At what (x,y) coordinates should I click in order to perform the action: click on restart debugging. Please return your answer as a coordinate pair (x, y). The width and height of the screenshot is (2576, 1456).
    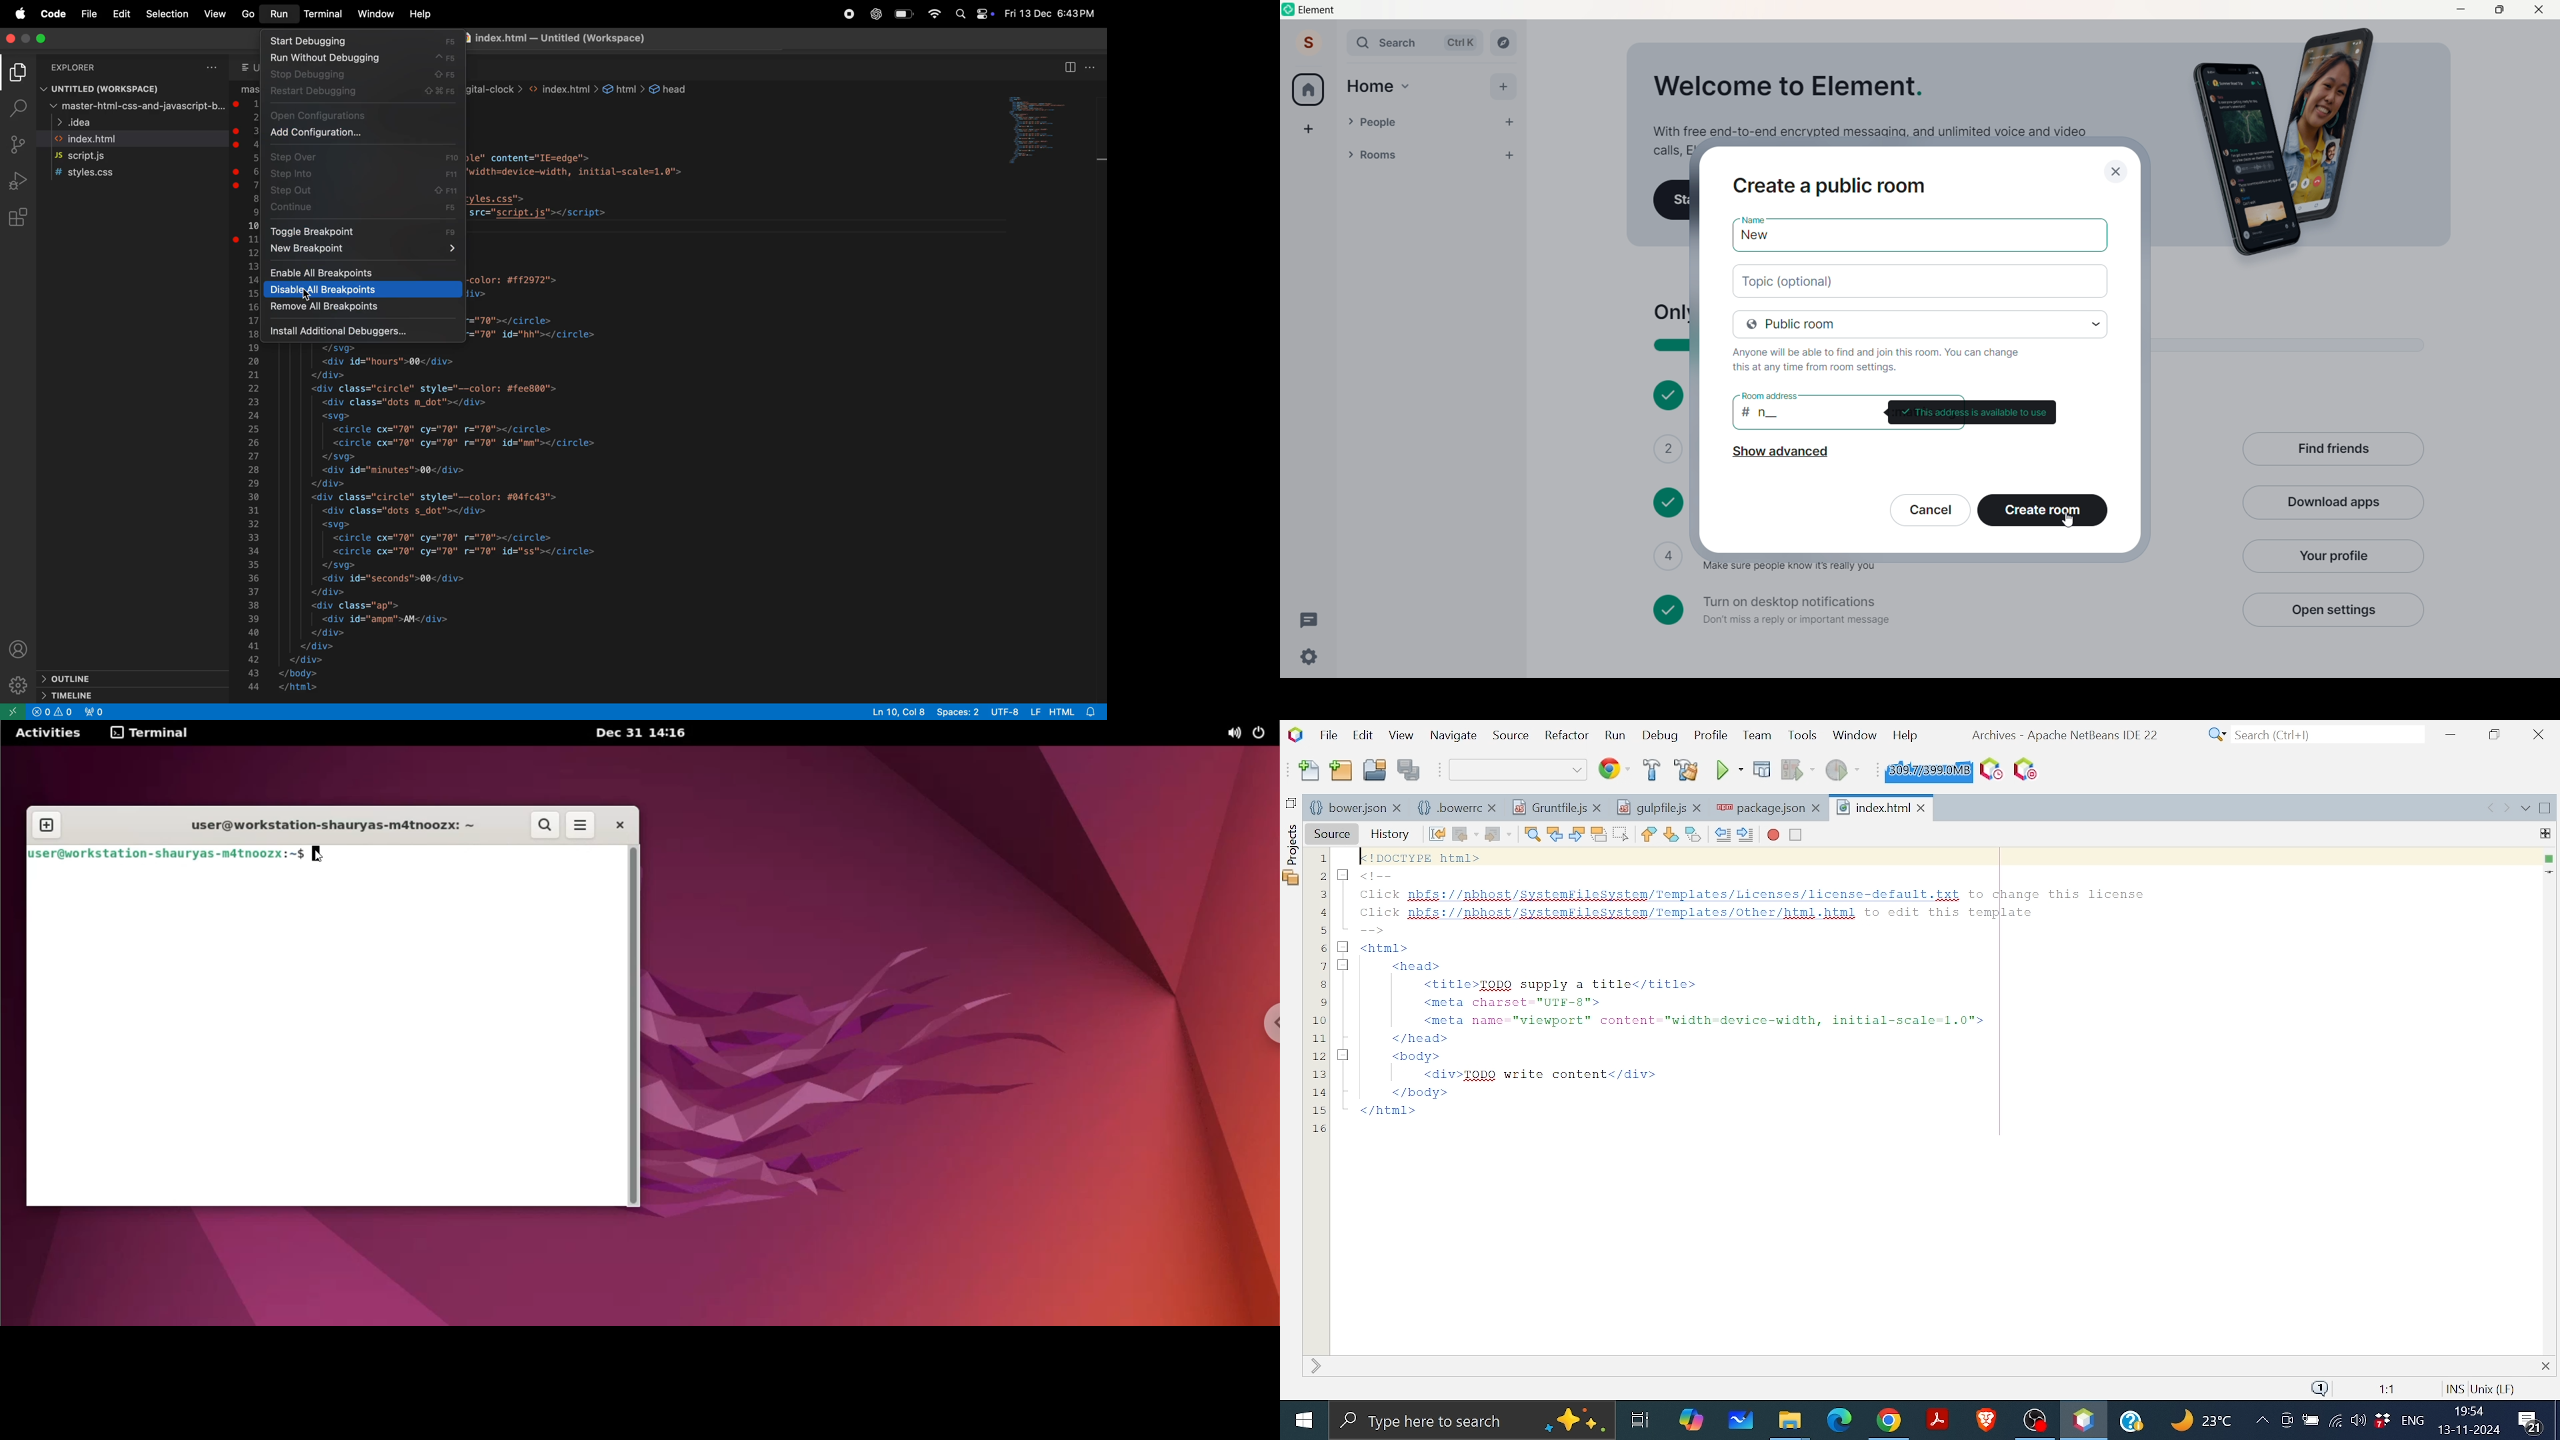
    Looking at the image, I should click on (362, 92).